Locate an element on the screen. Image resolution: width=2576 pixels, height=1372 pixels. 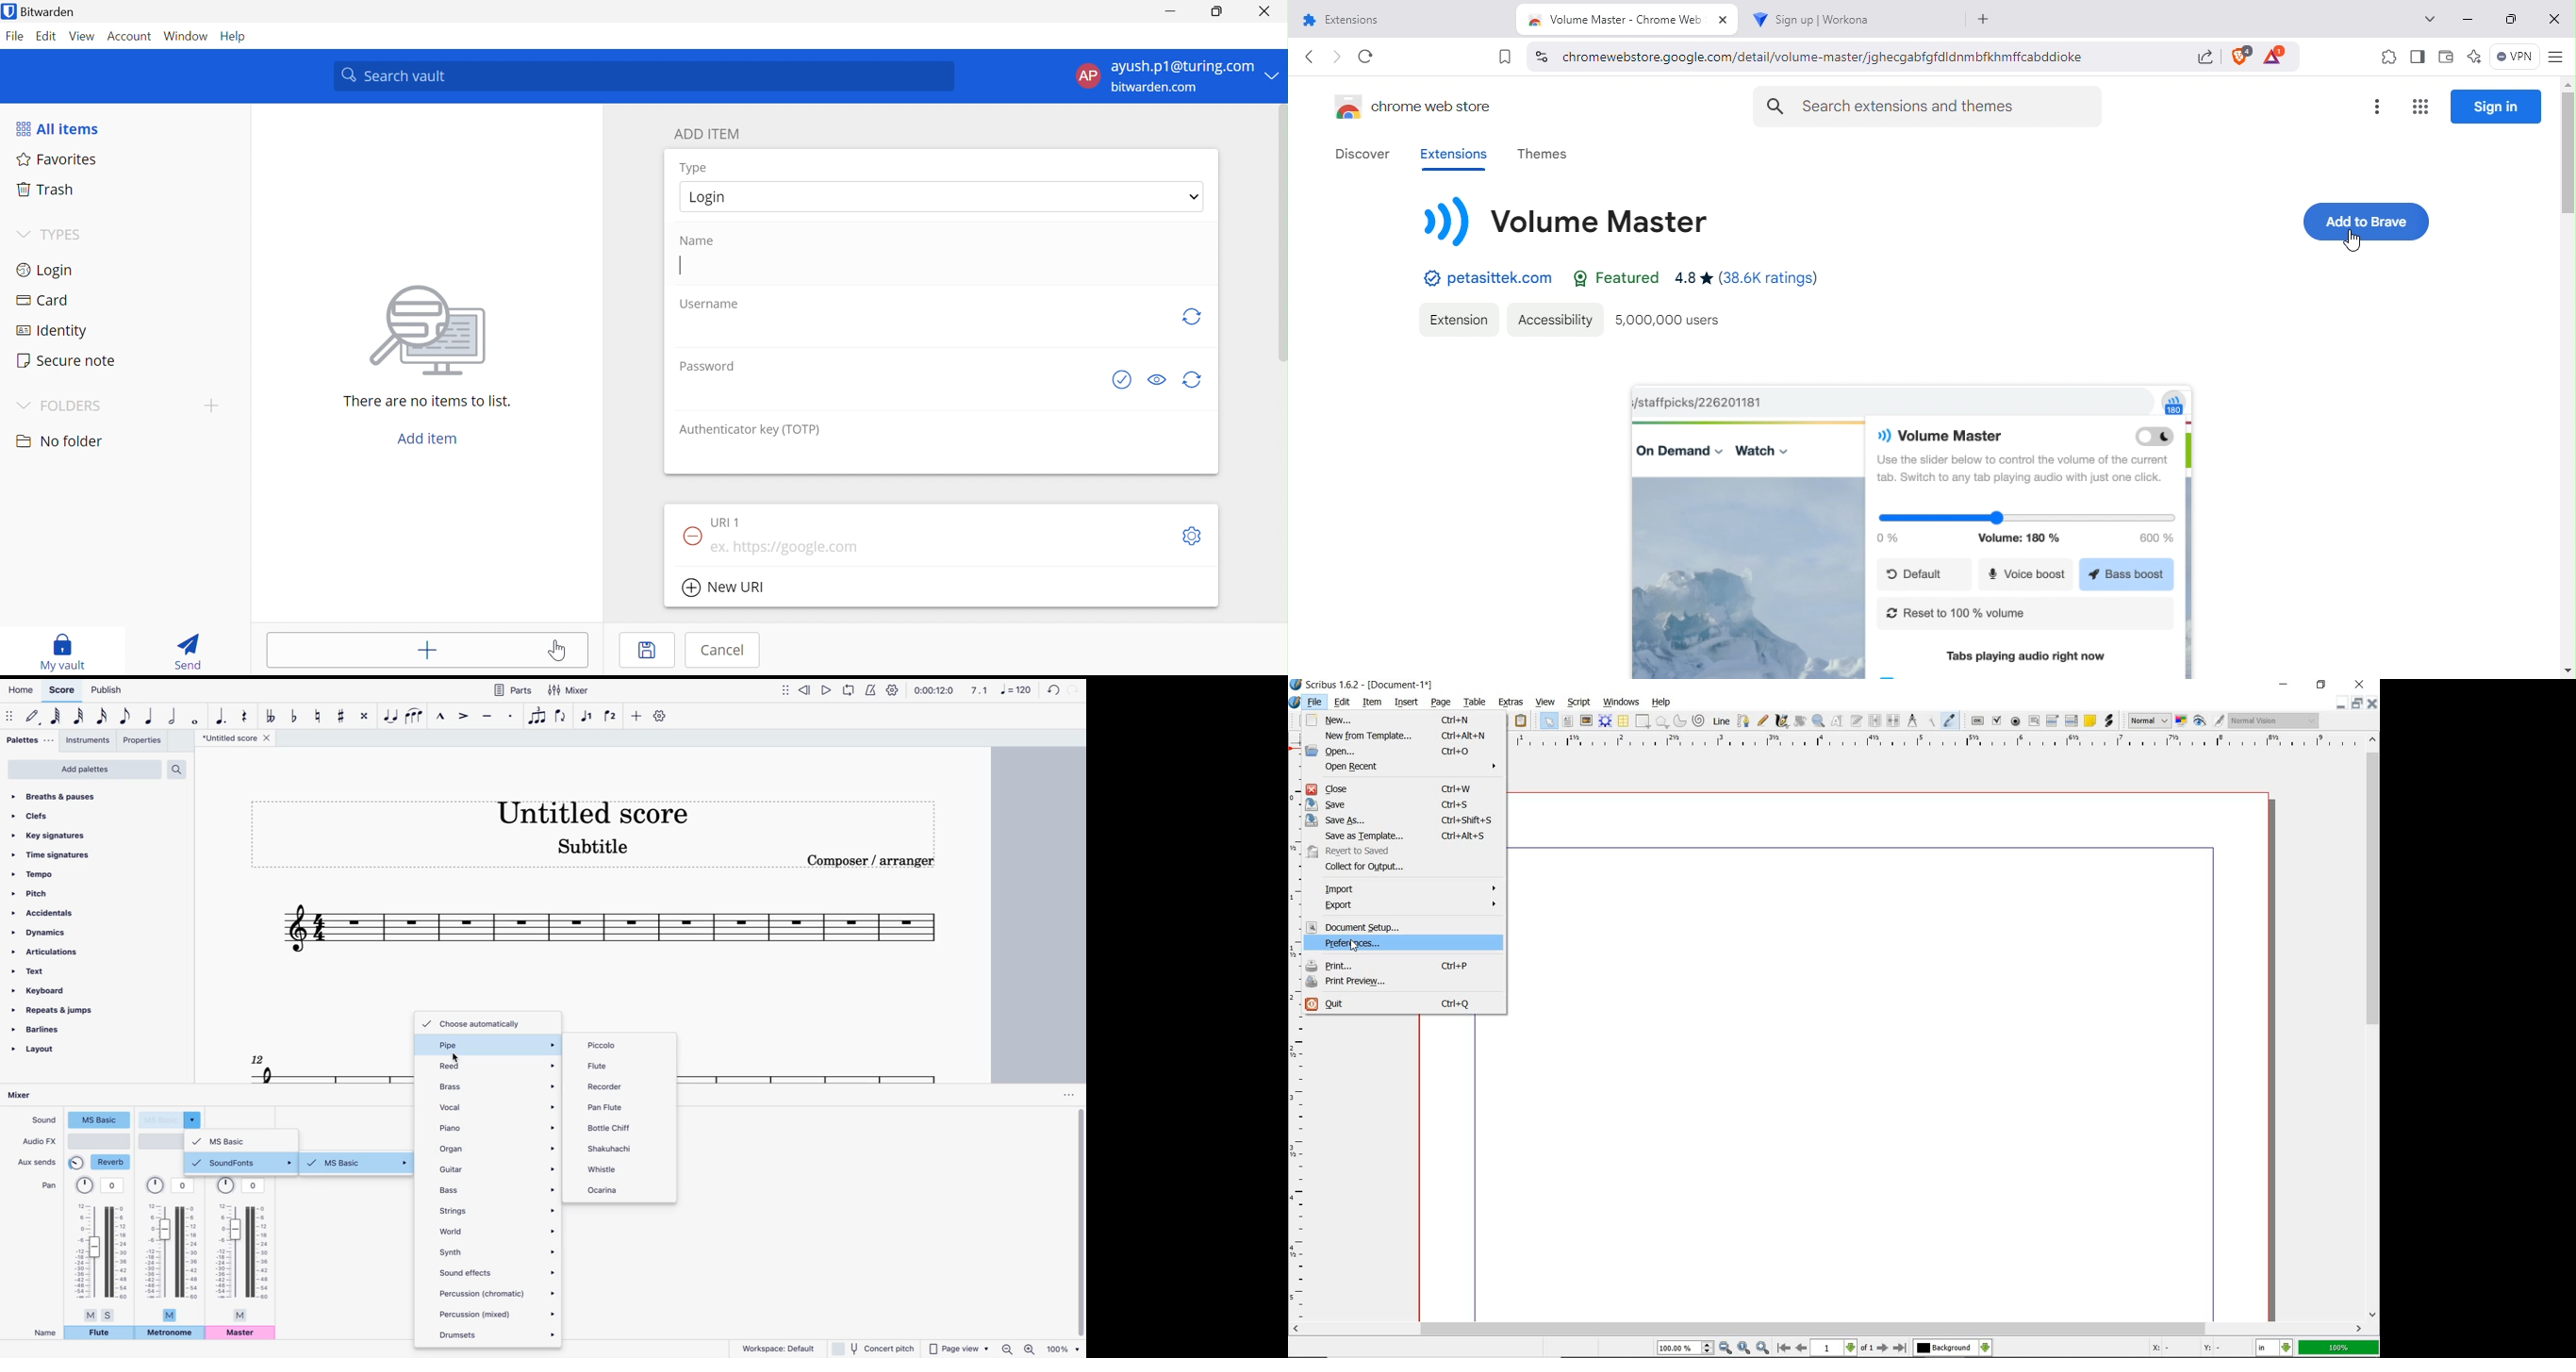
save as is located at coordinates (1401, 819).